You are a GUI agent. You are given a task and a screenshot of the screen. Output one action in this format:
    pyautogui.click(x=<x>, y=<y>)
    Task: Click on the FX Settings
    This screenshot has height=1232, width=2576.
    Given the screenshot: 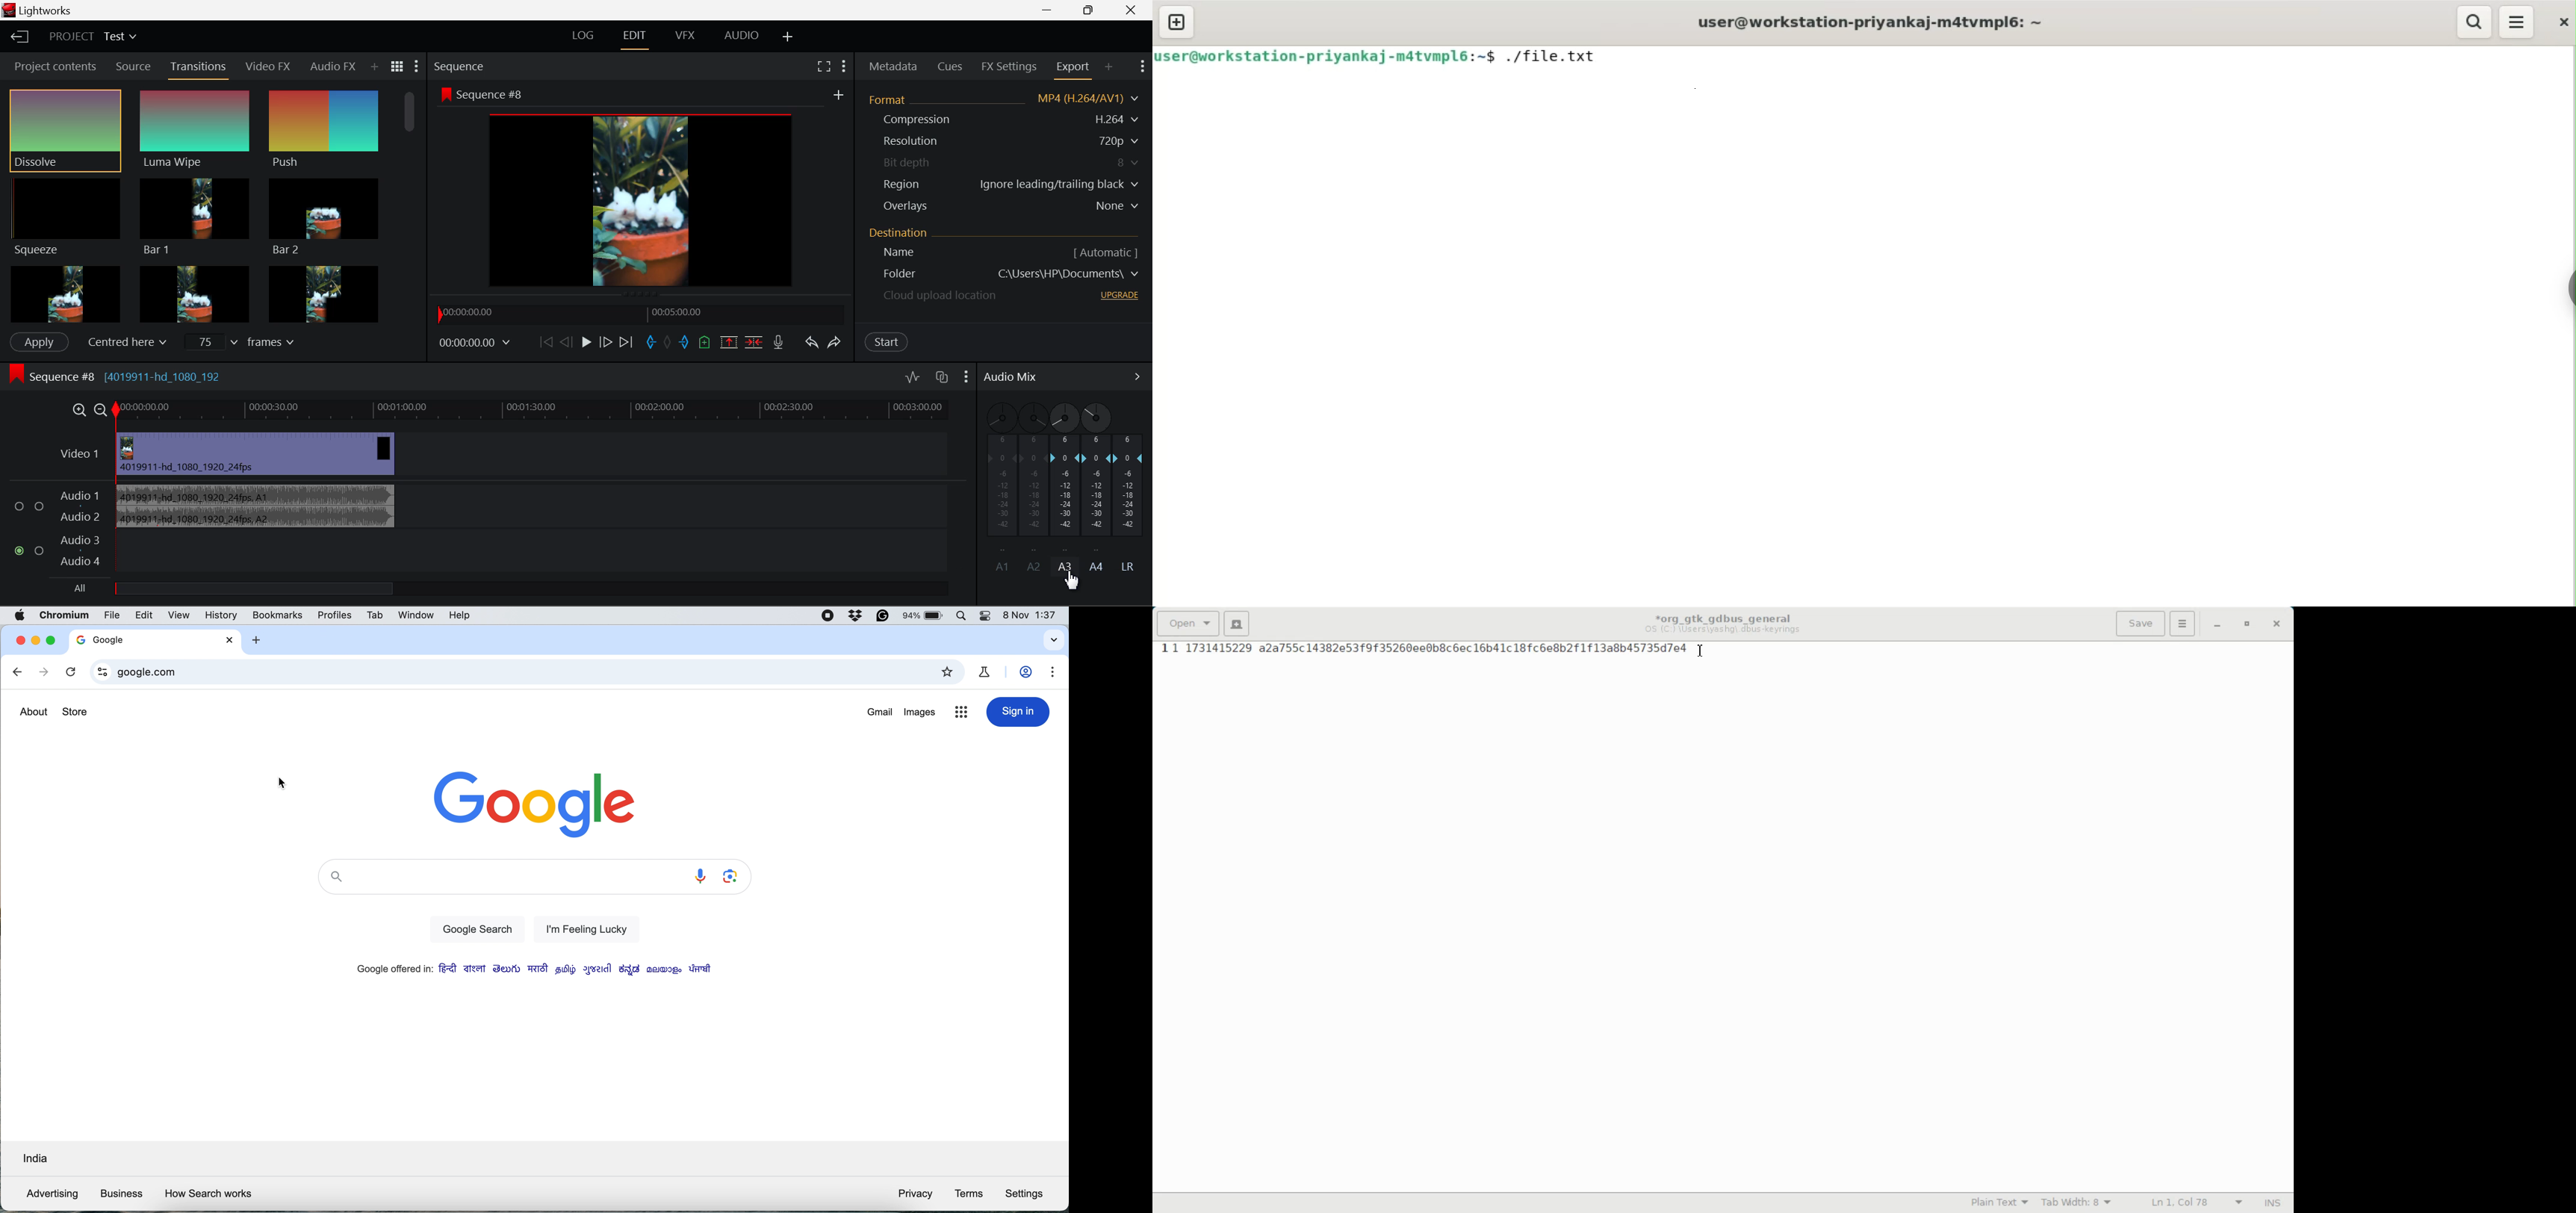 What is the action you would take?
    pyautogui.click(x=1008, y=66)
    